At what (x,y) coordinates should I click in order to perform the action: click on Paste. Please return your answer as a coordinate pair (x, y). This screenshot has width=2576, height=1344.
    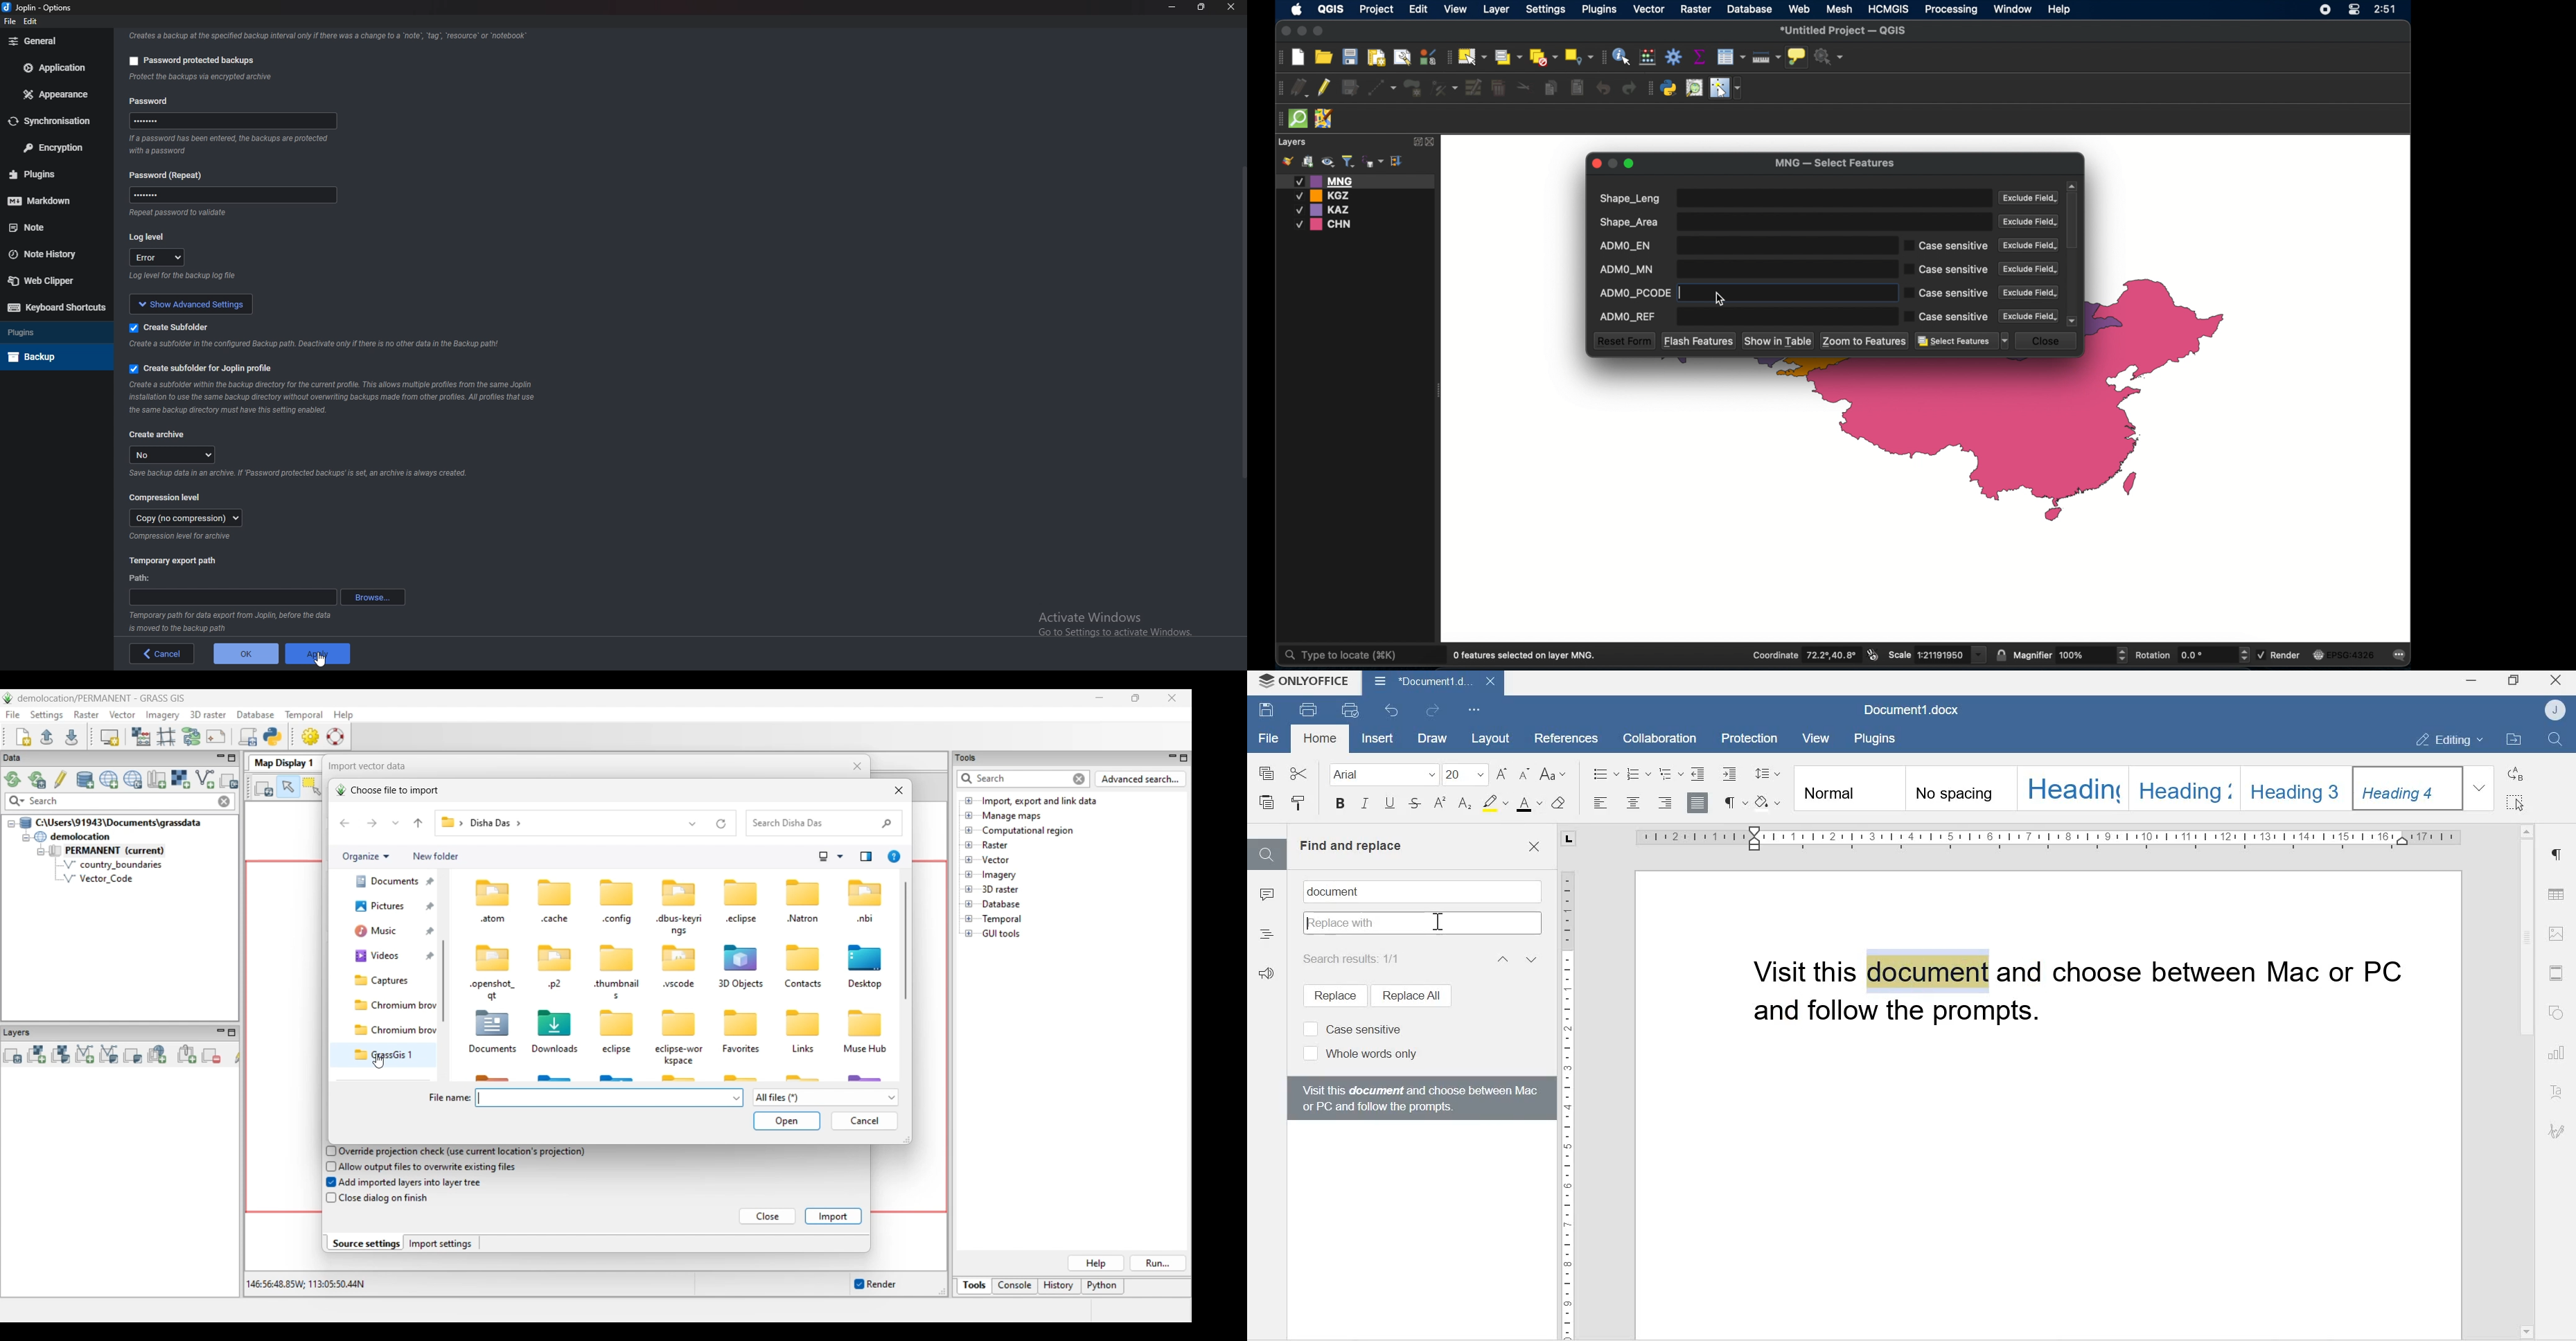
    Looking at the image, I should click on (1269, 803).